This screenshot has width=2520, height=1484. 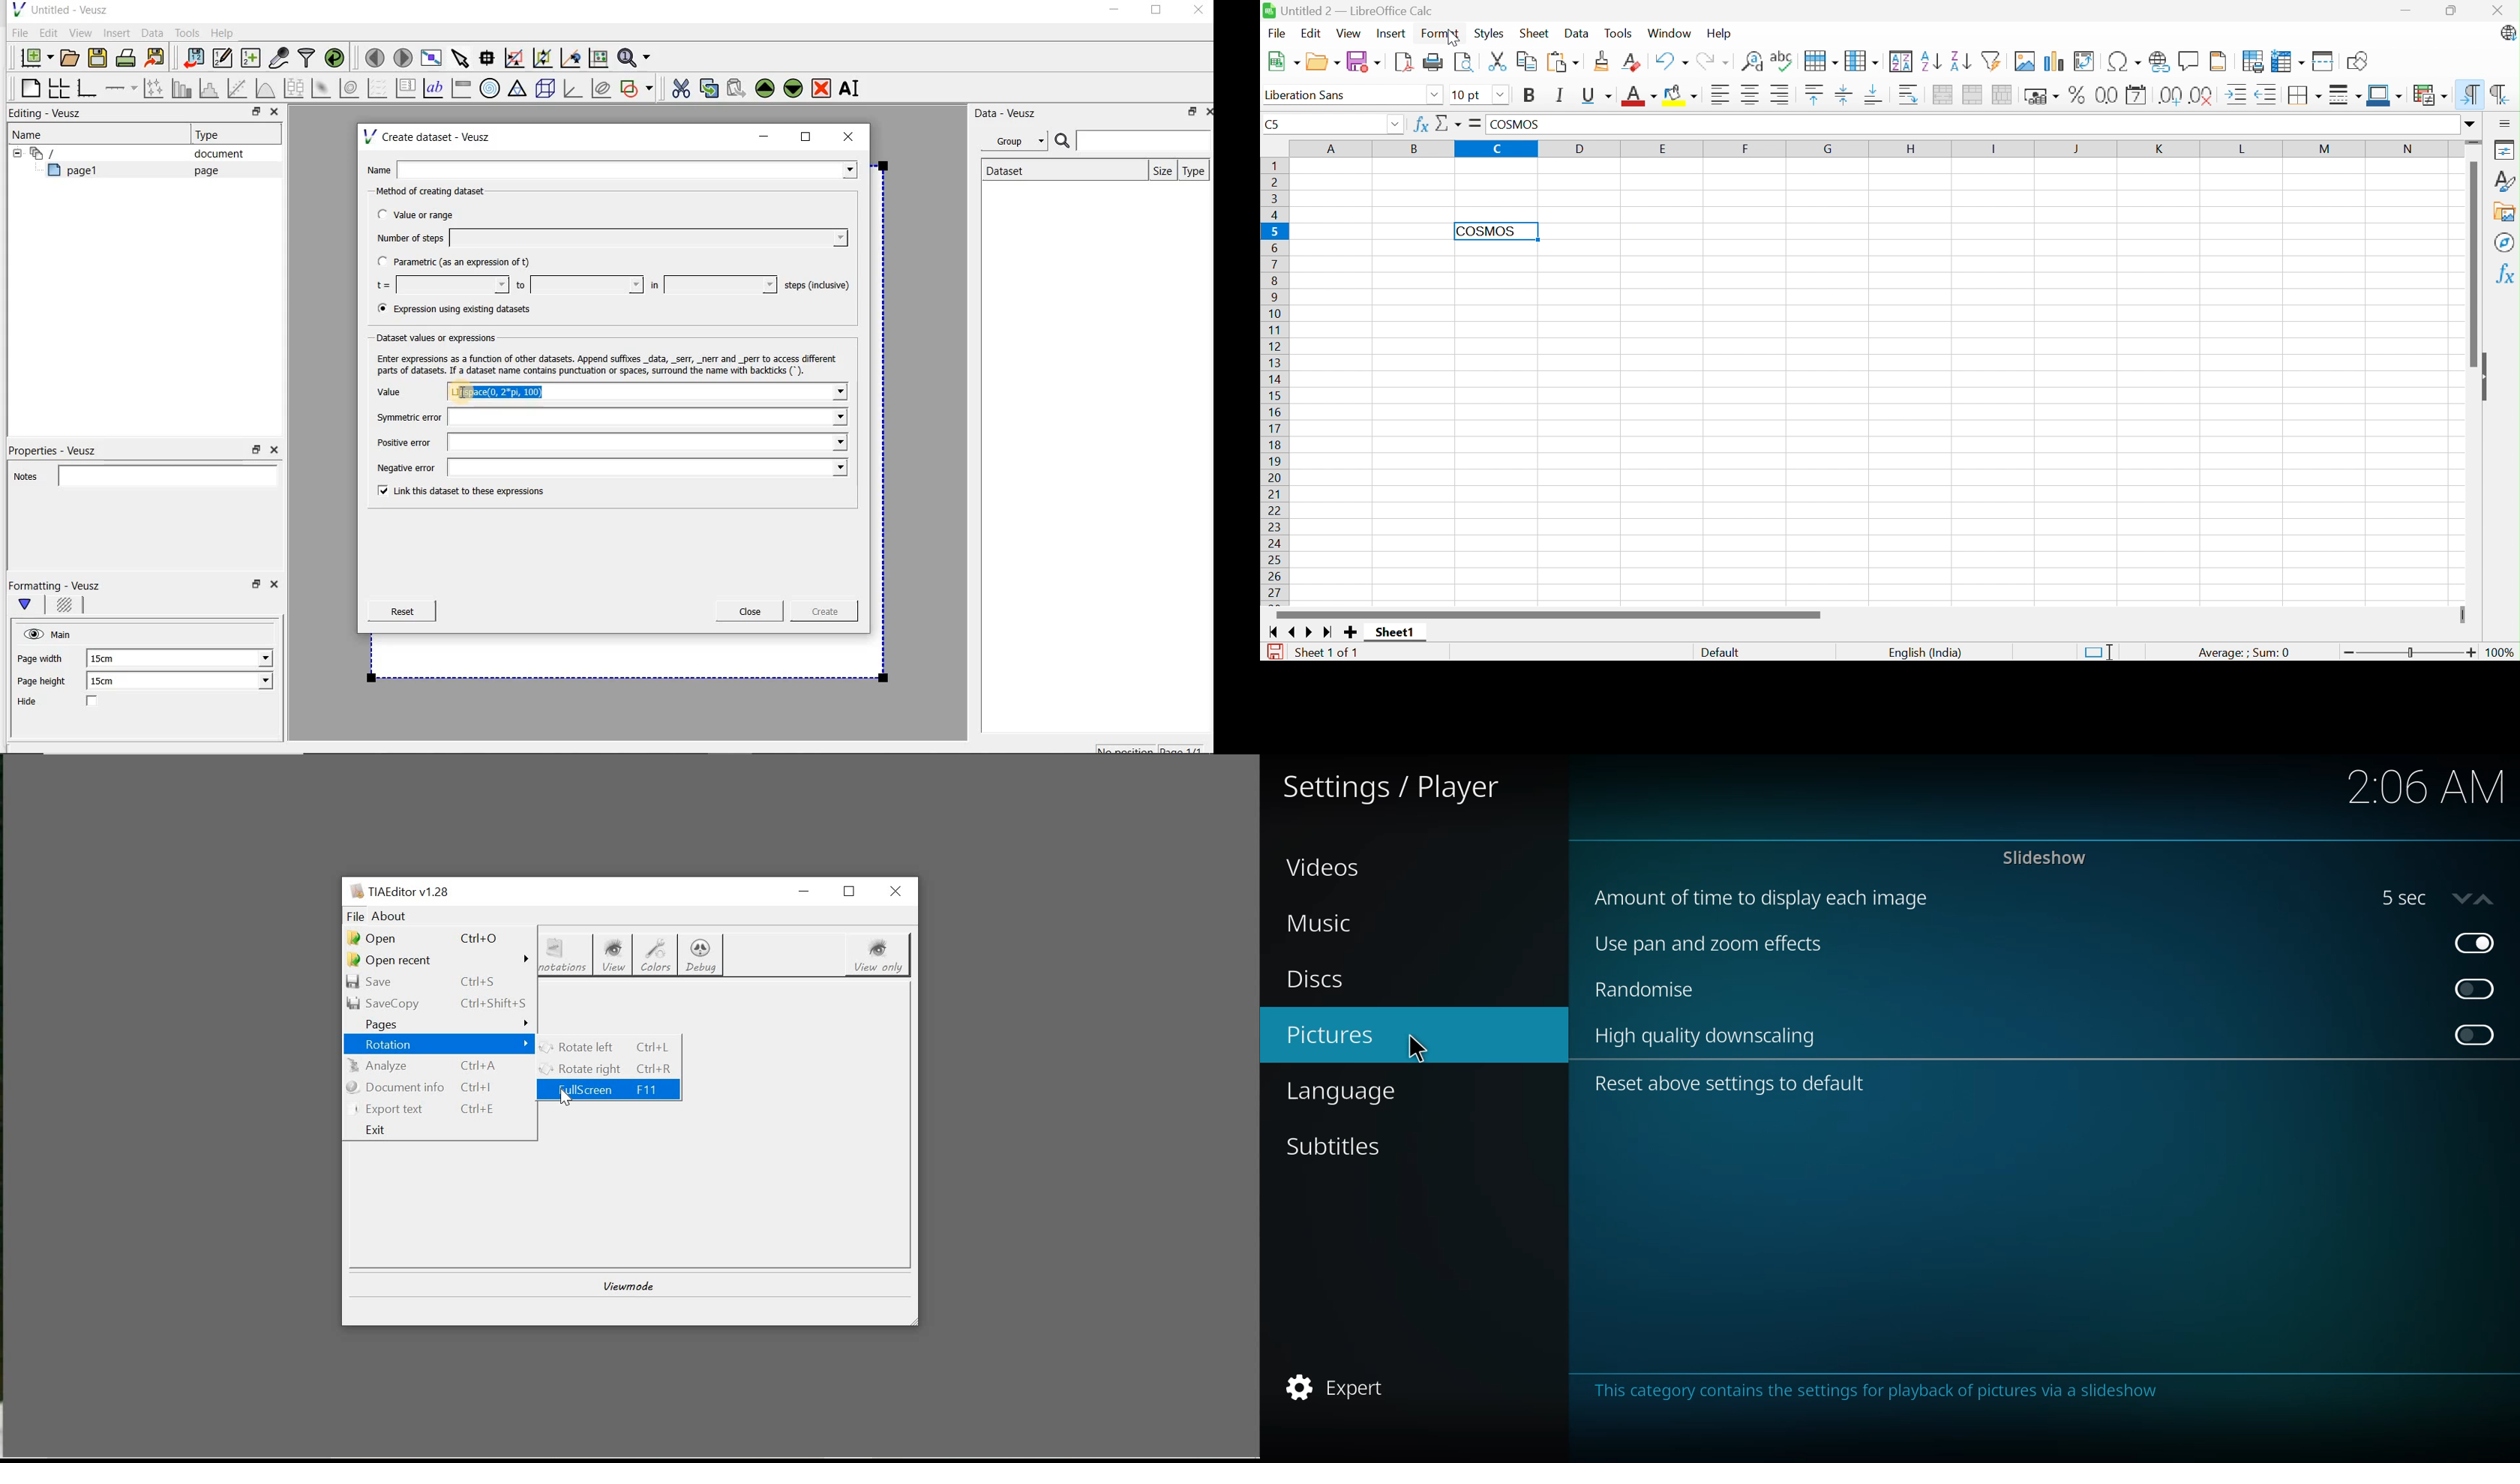 I want to click on Insert Special Functions, so click(x=2126, y=61).